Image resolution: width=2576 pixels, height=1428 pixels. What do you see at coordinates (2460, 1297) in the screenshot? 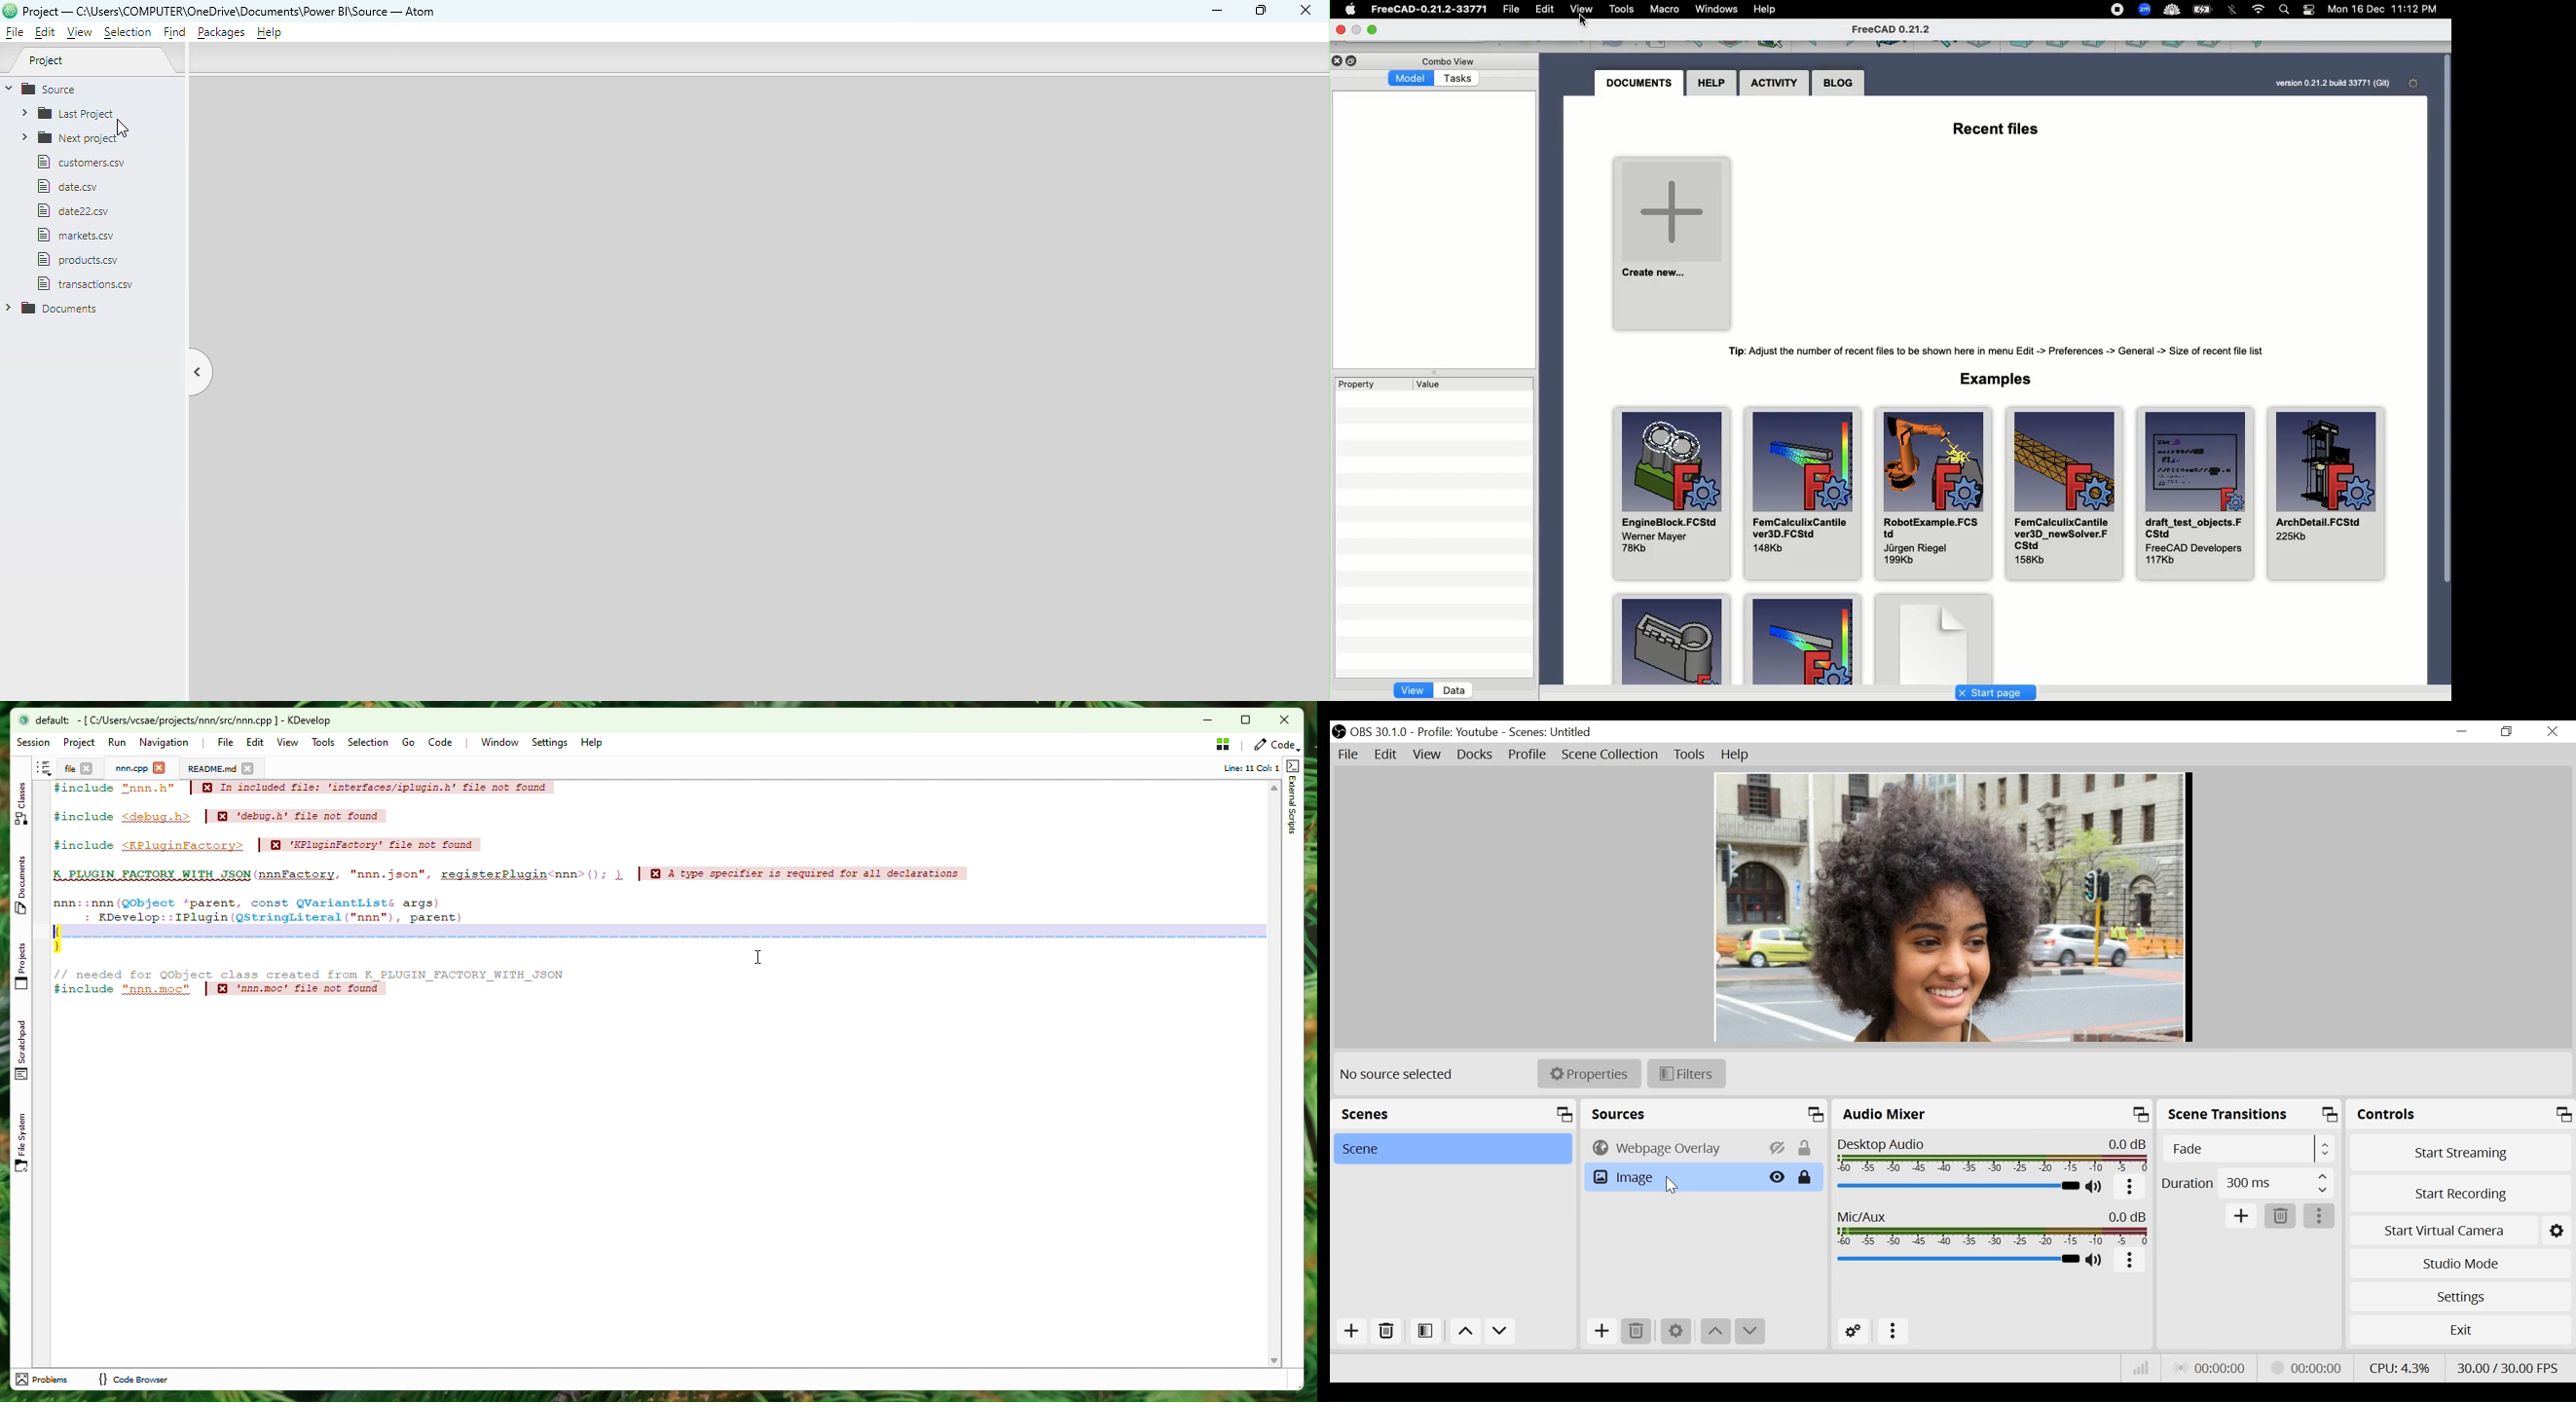
I see `Settings` at bounding box center [2460, 1297].